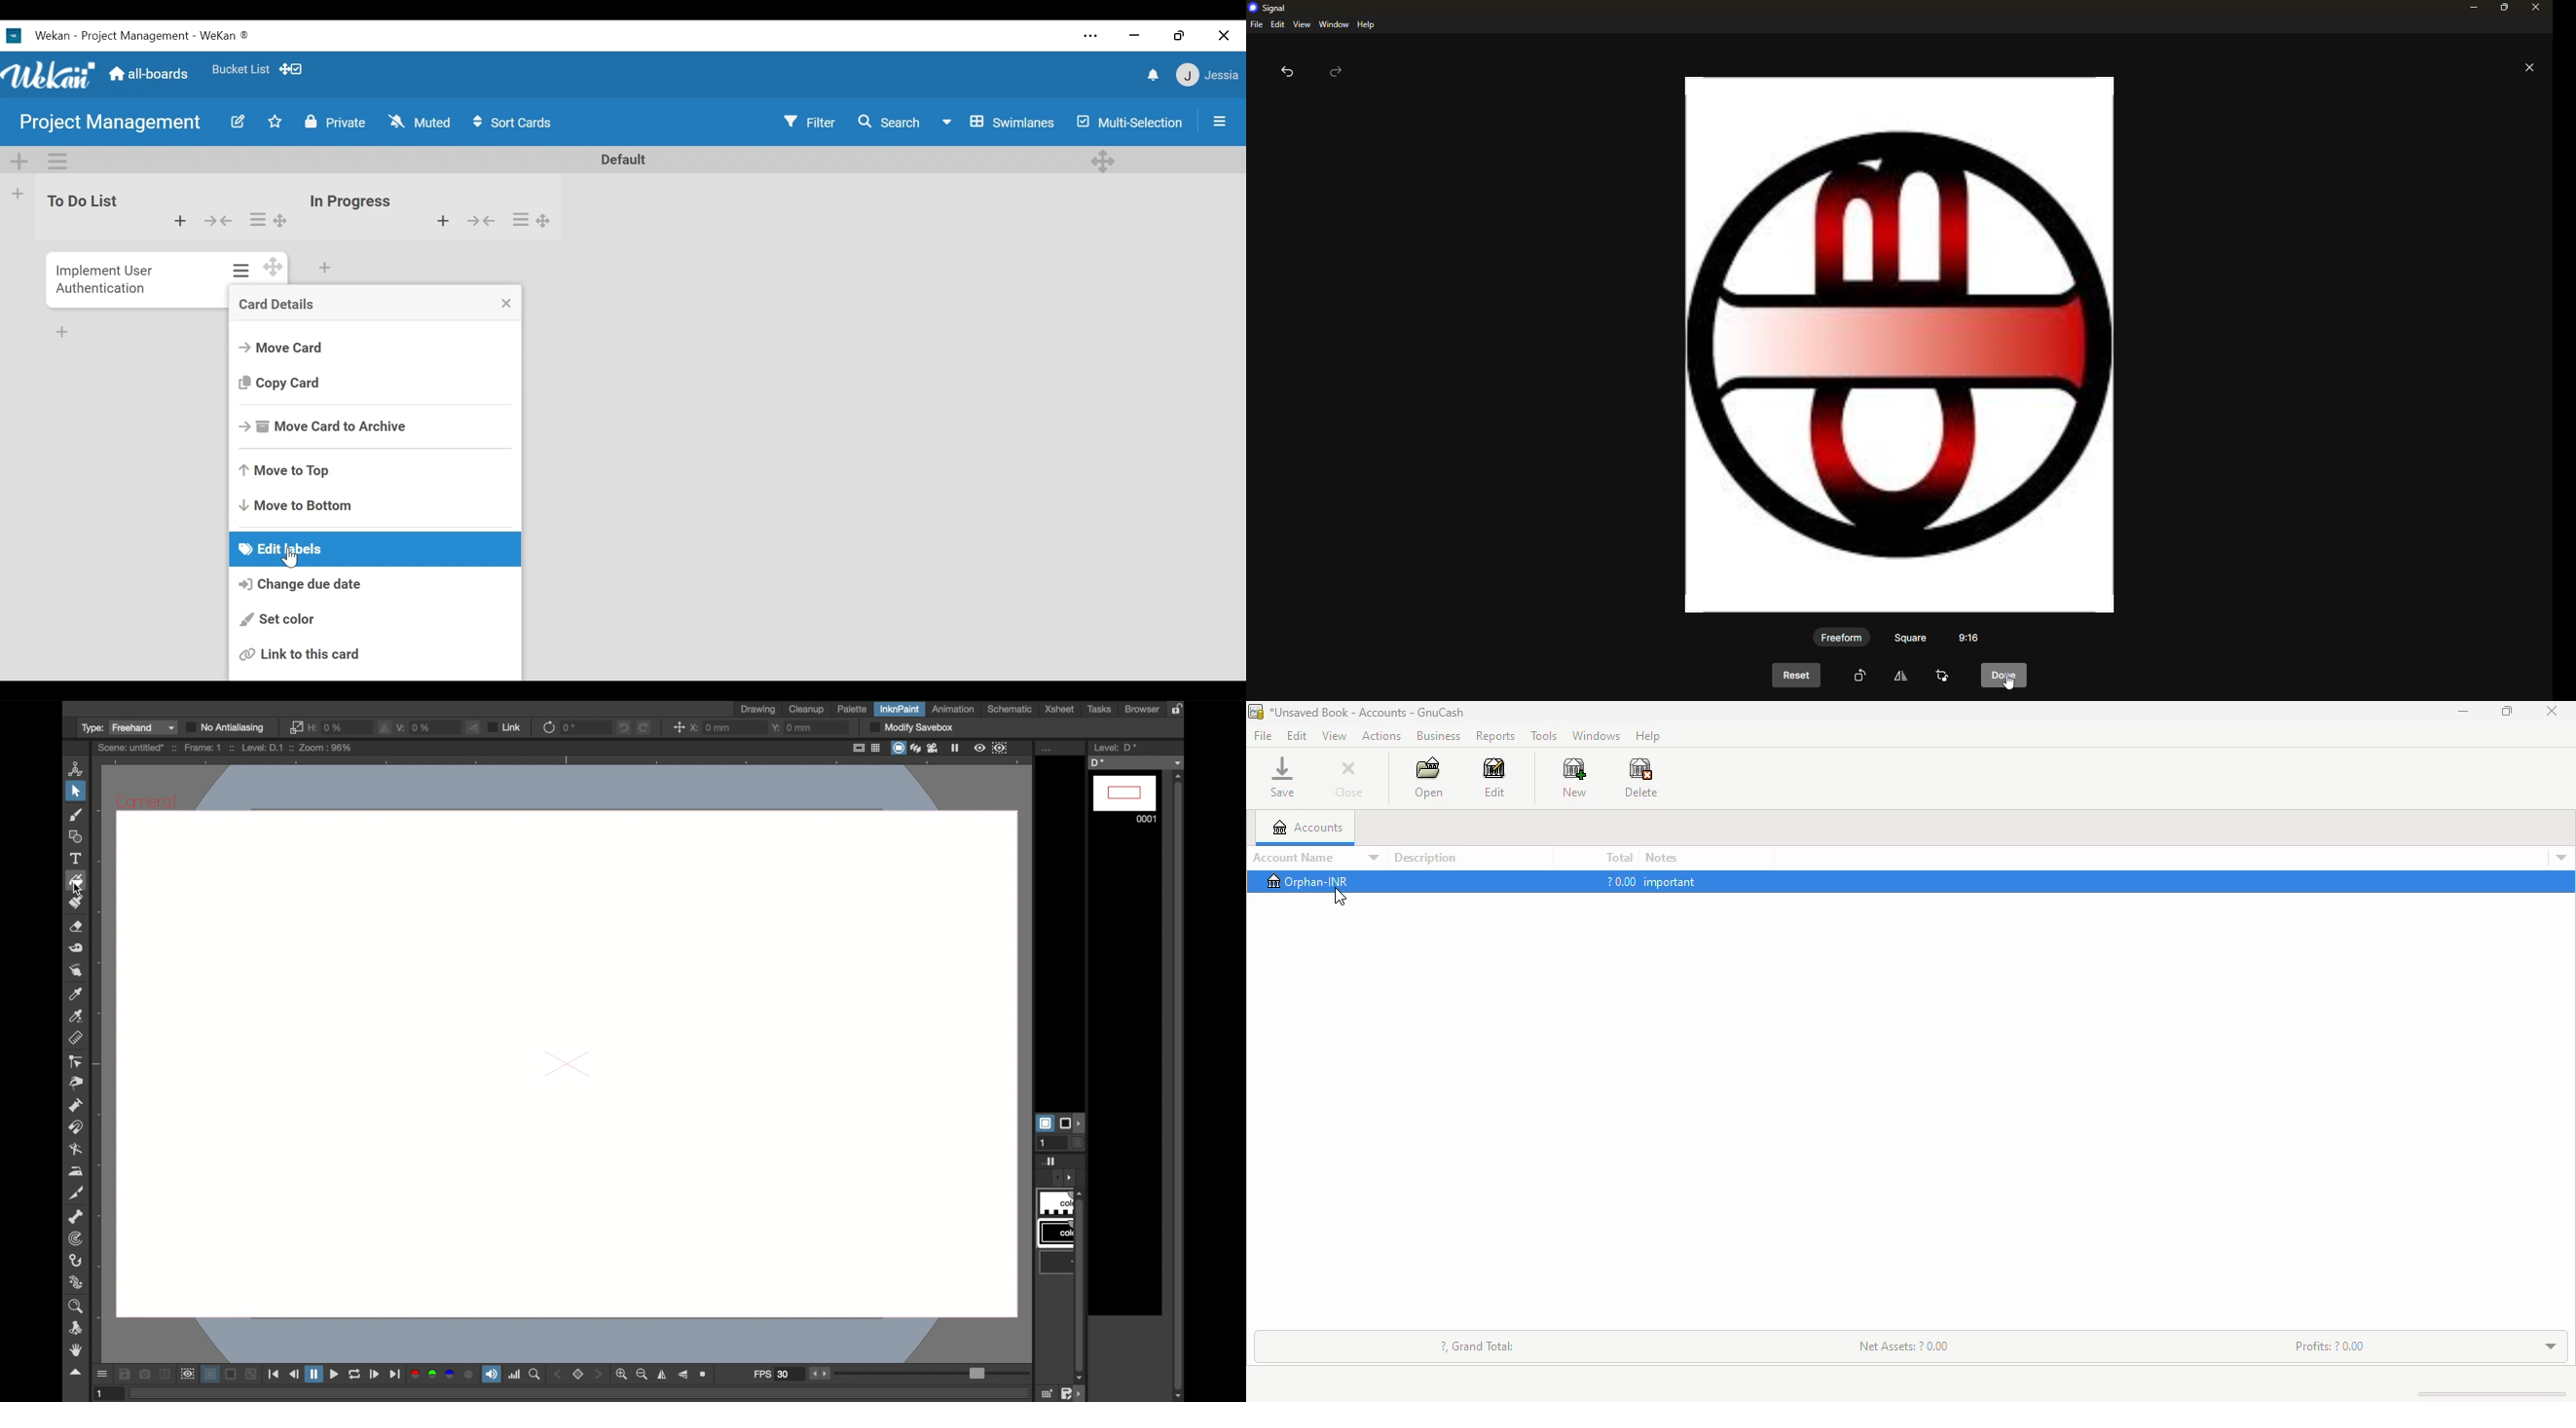  Describe the element at coordinates (1620, 881) in the screenshot. I see `?0.00` at that location.